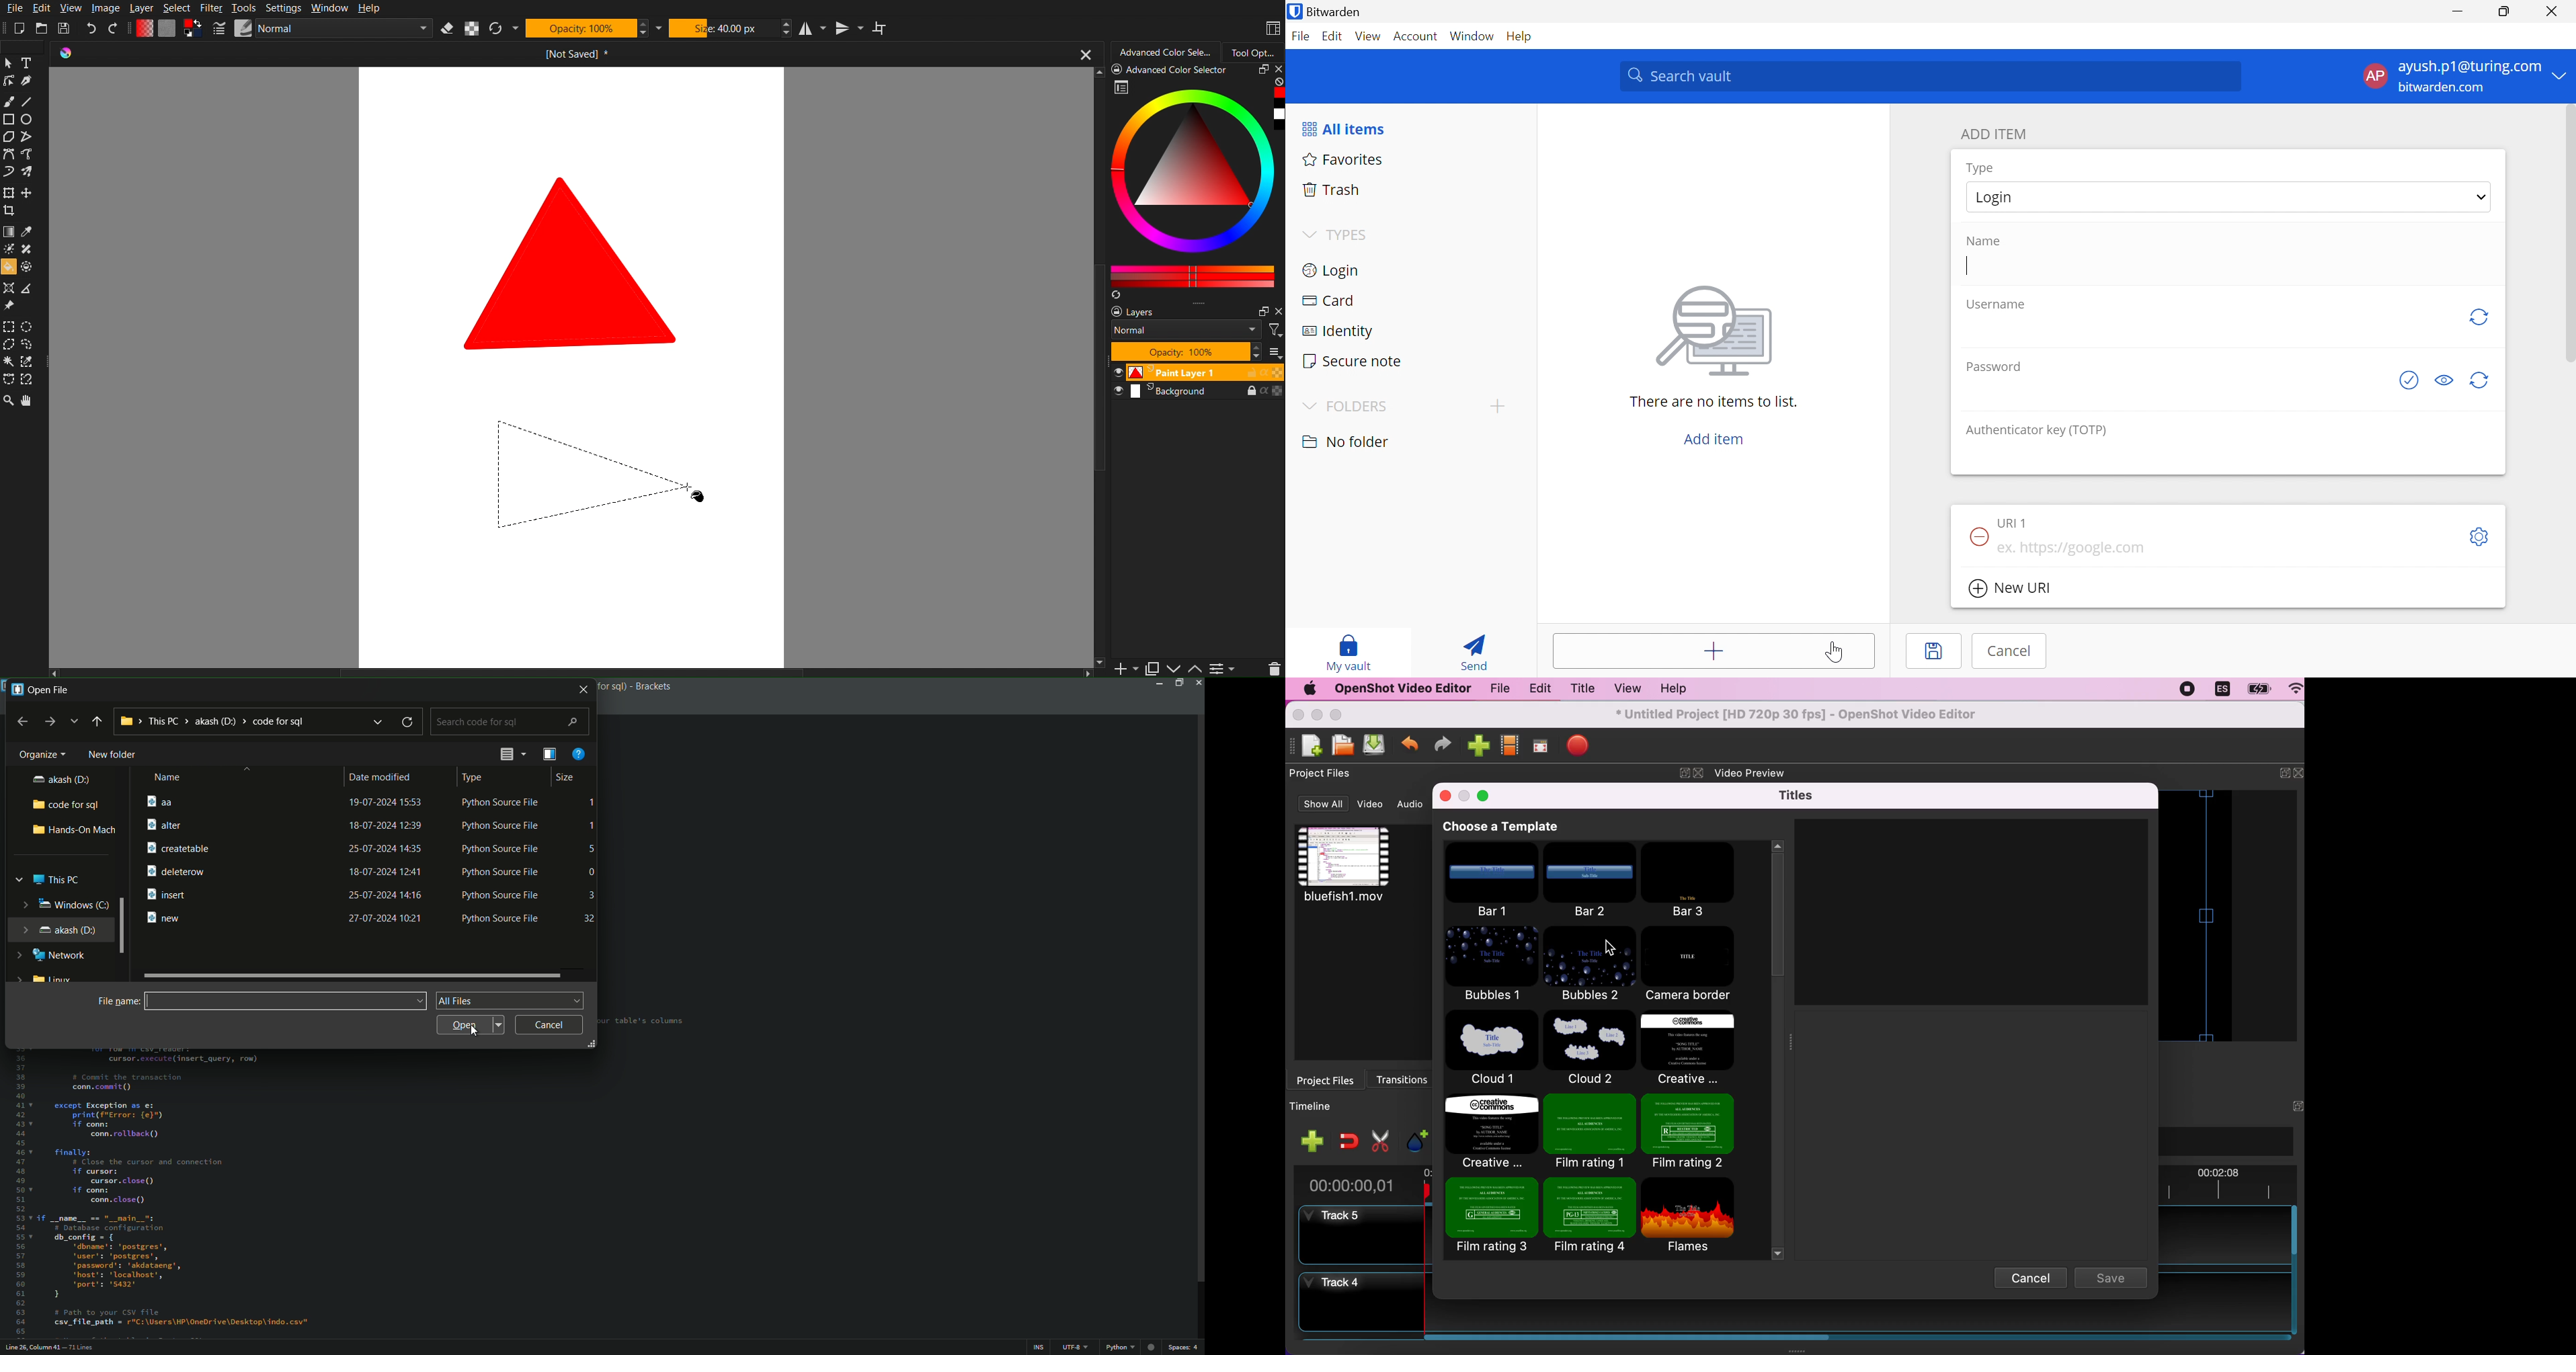 The height and width of the screenshot is (1372, 2576). What do you see at coordinates (2481, 197) in the screenshot?
I see `Drop down` at bounding box center [2481, 197].